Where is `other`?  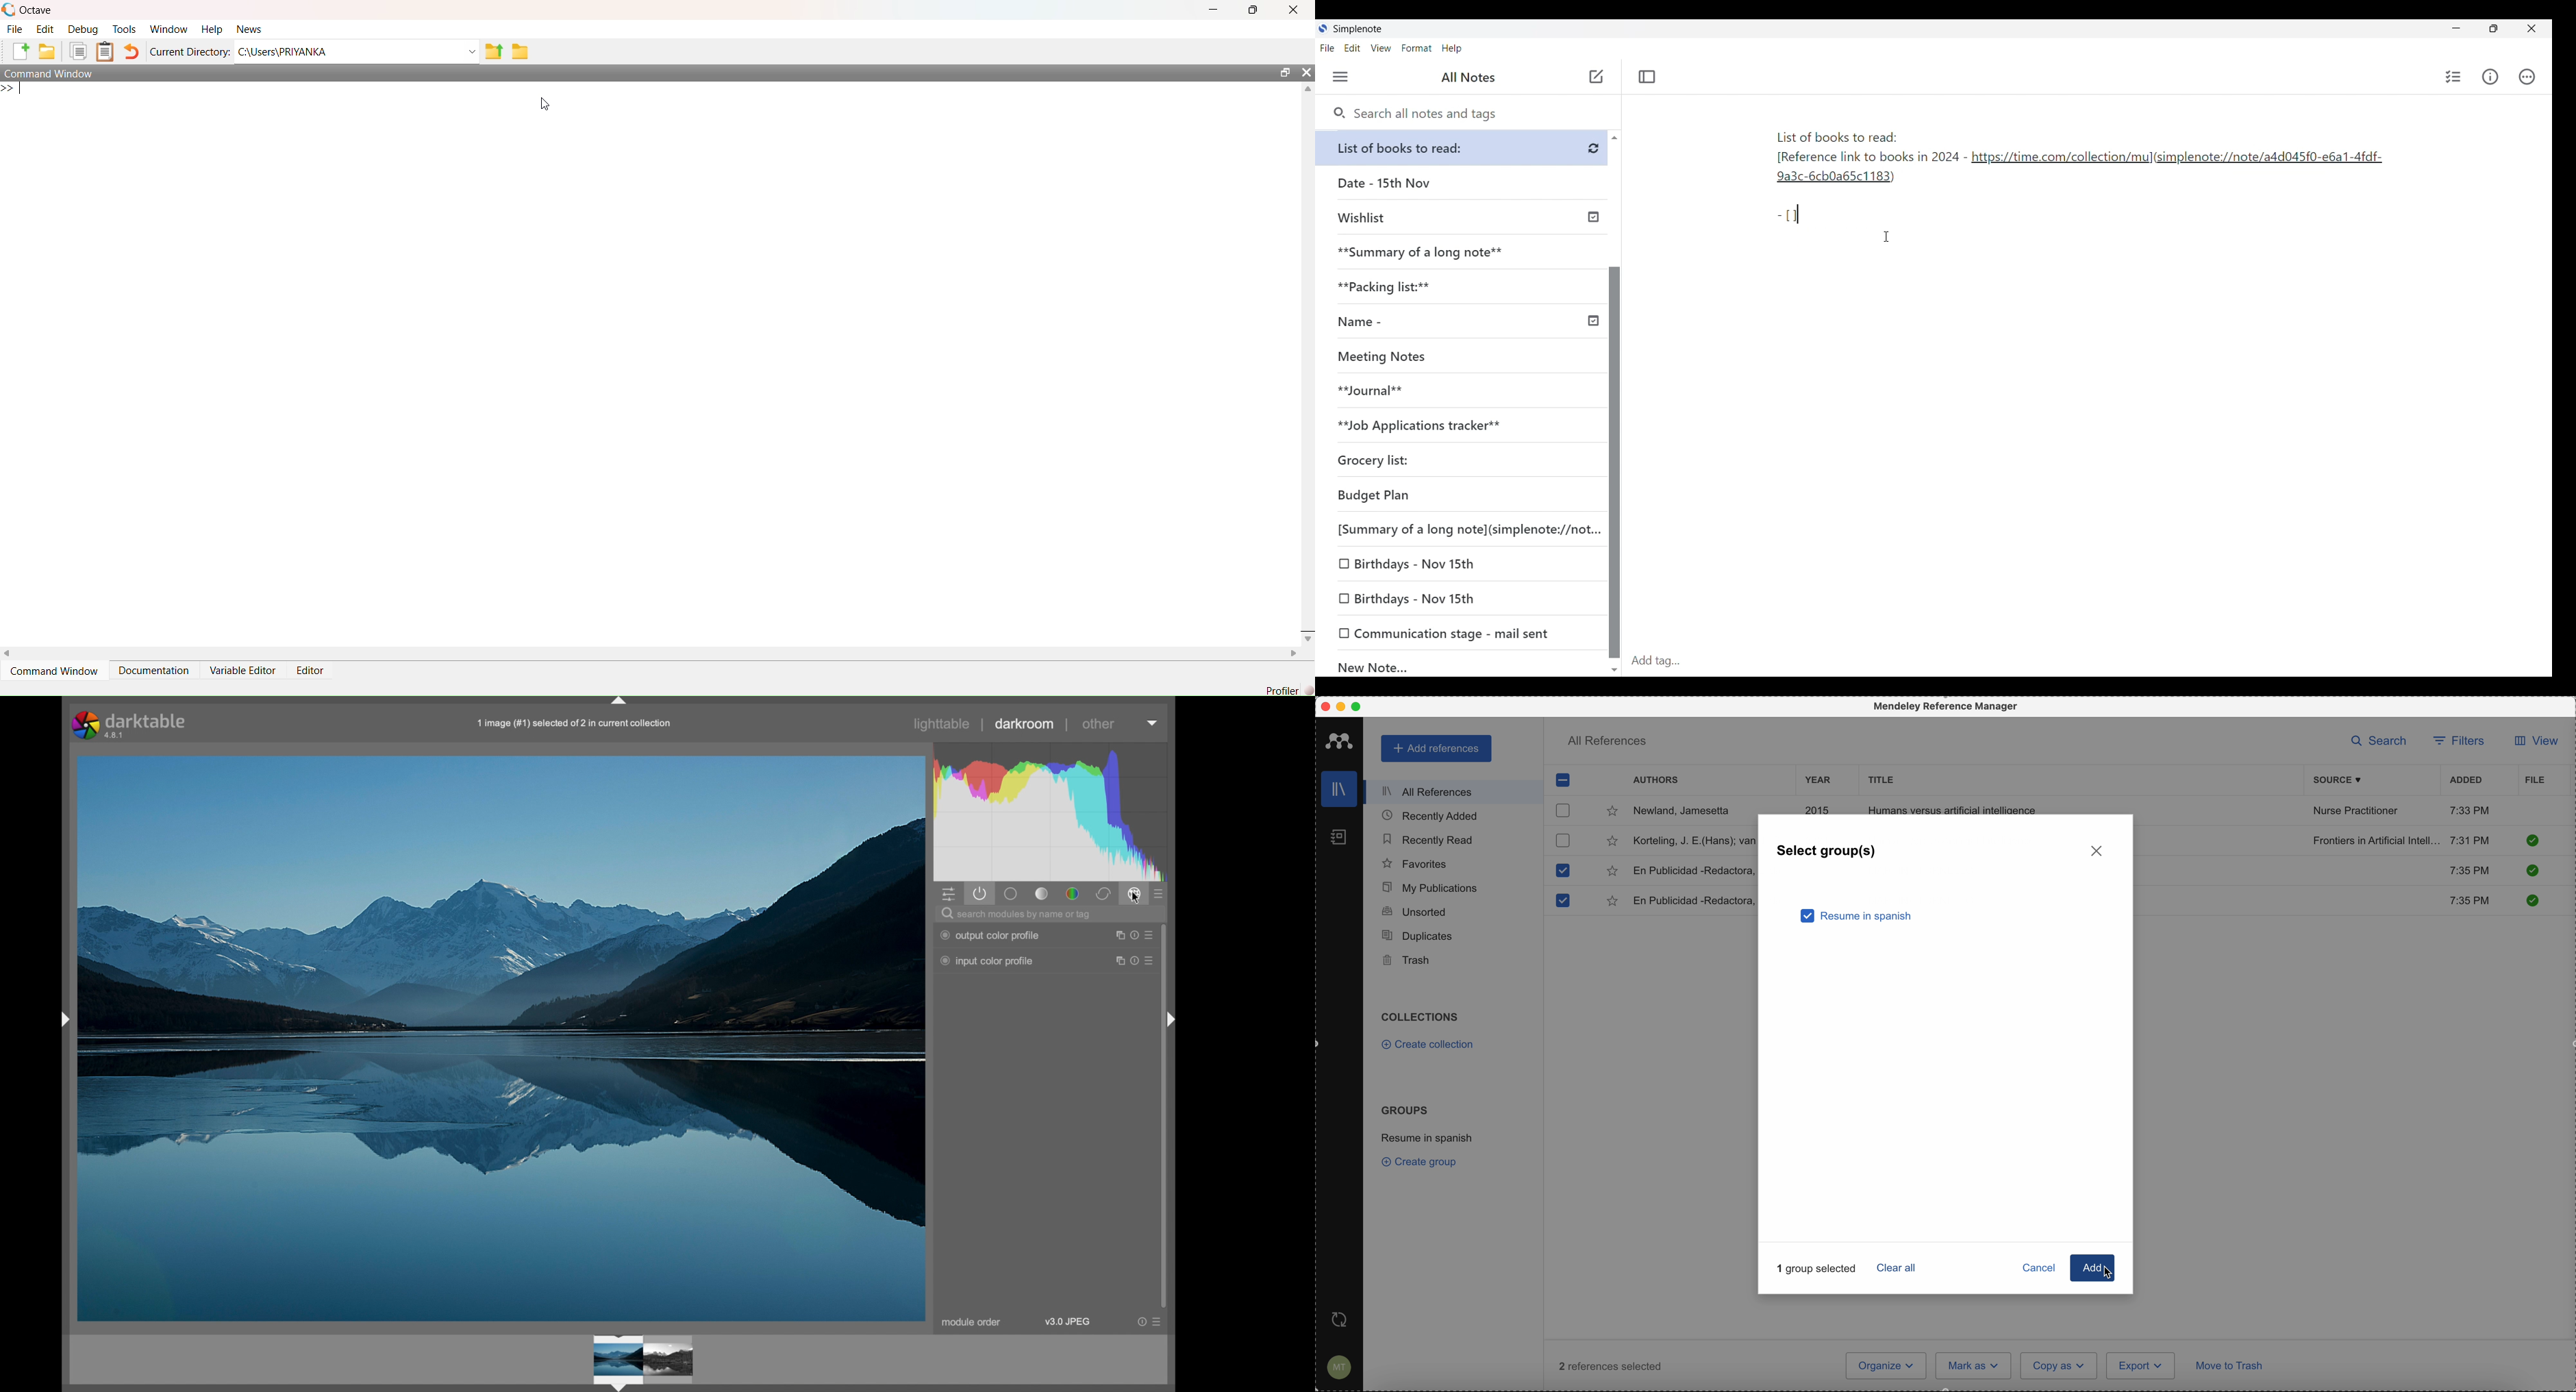
other is located at coordinates (1098, 724).